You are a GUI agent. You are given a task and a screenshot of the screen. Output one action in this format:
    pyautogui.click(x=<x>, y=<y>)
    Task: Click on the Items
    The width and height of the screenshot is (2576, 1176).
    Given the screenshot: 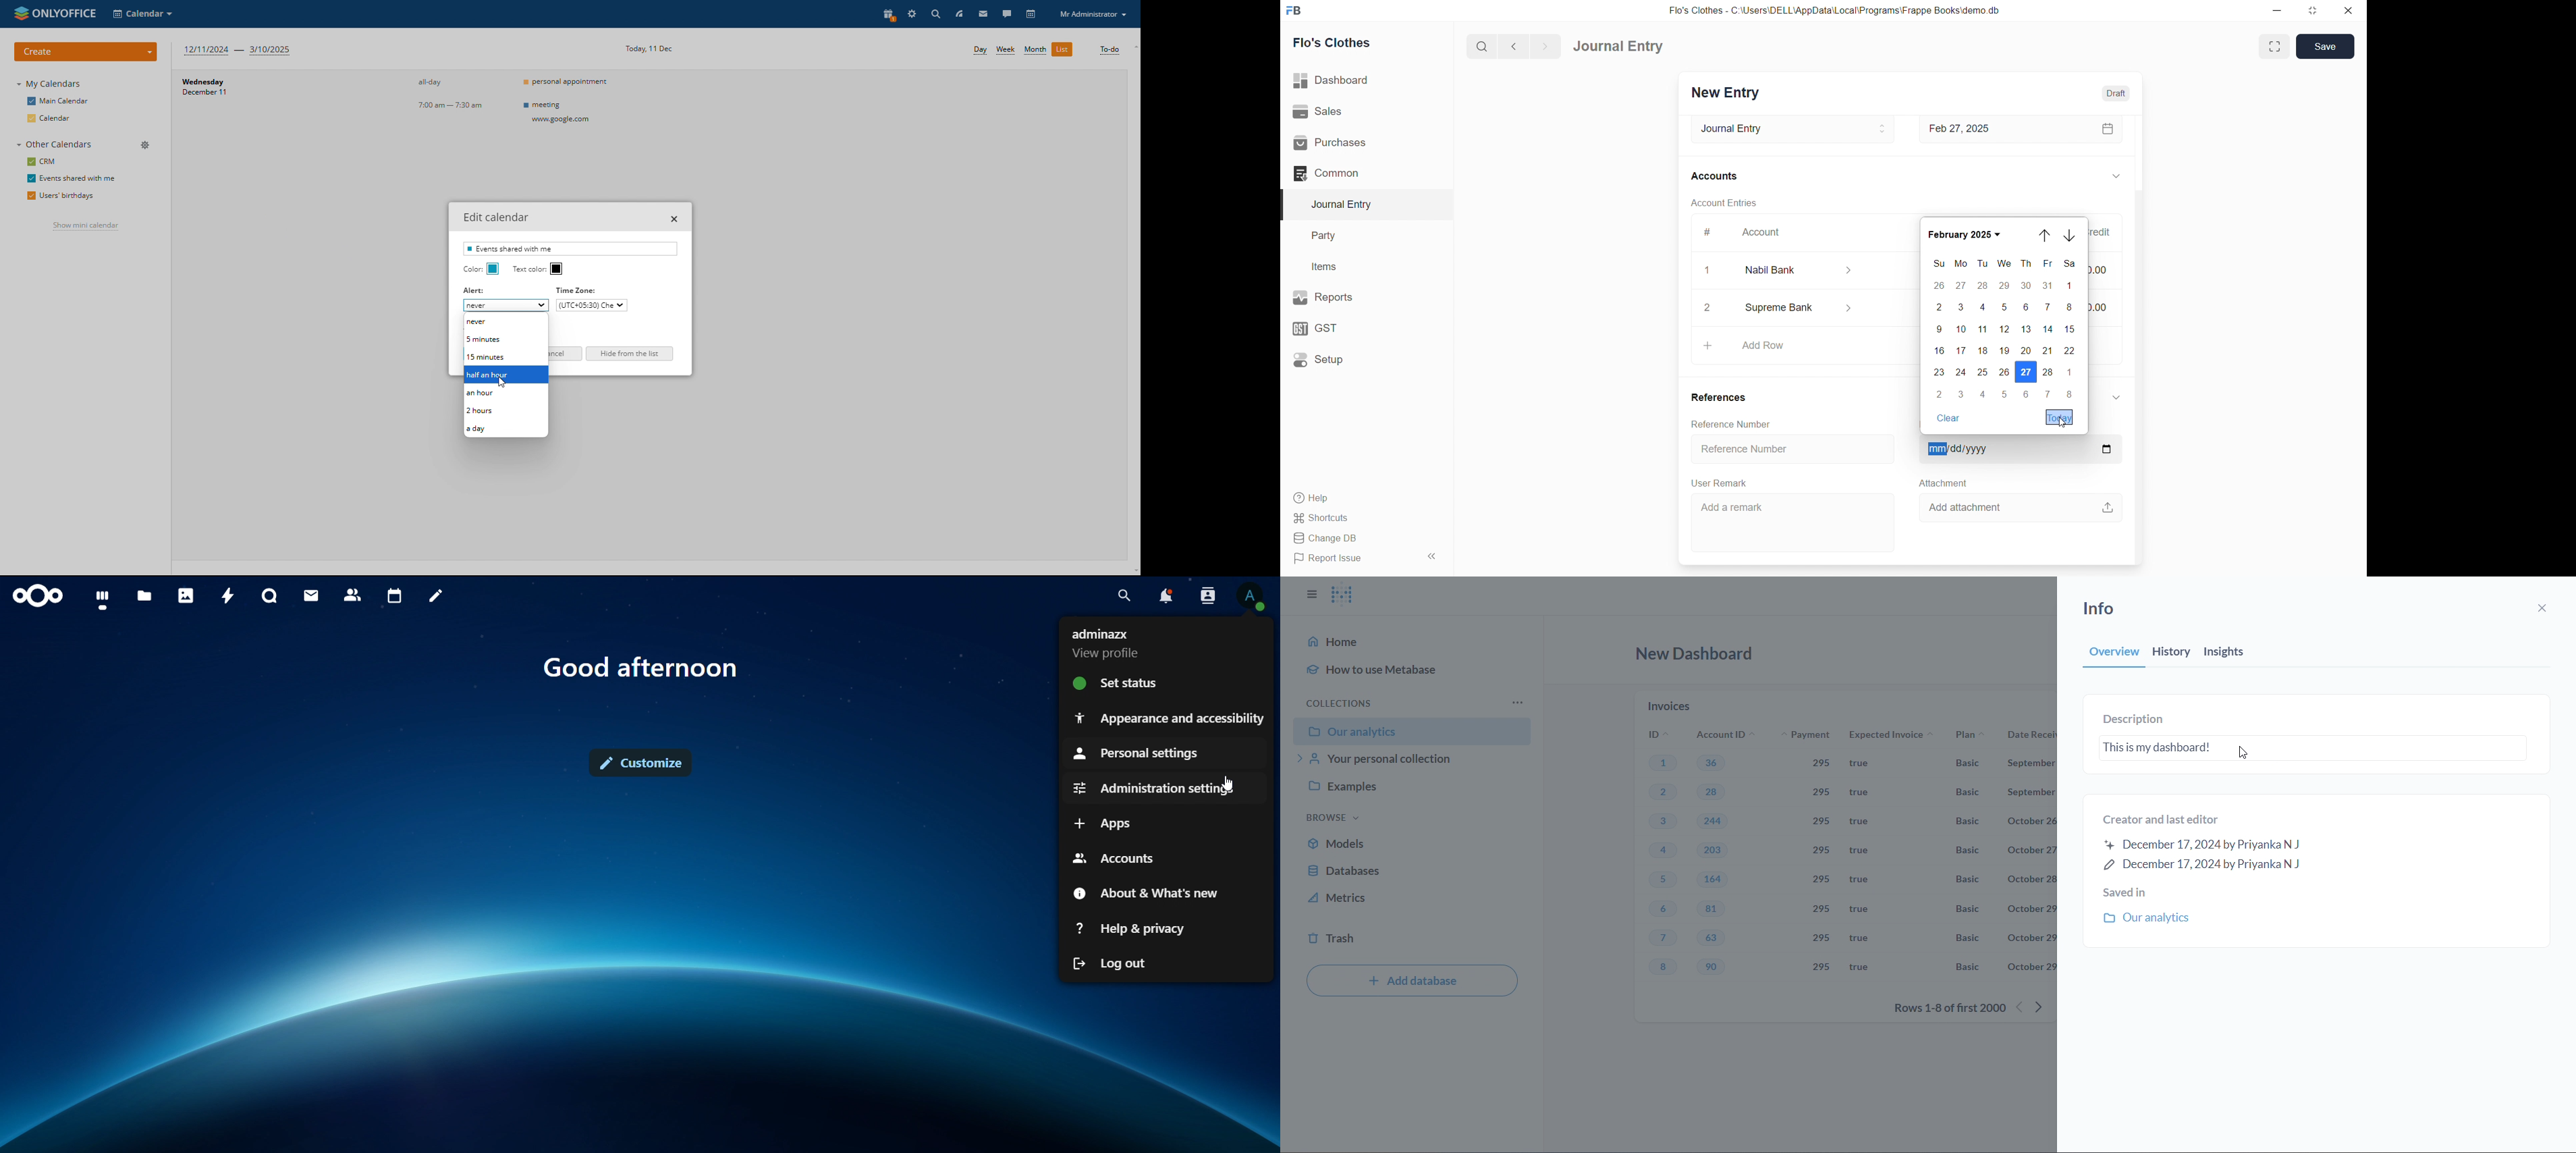 What is the action you would take?
    pyautogui.click(x=1328, y=266)
    